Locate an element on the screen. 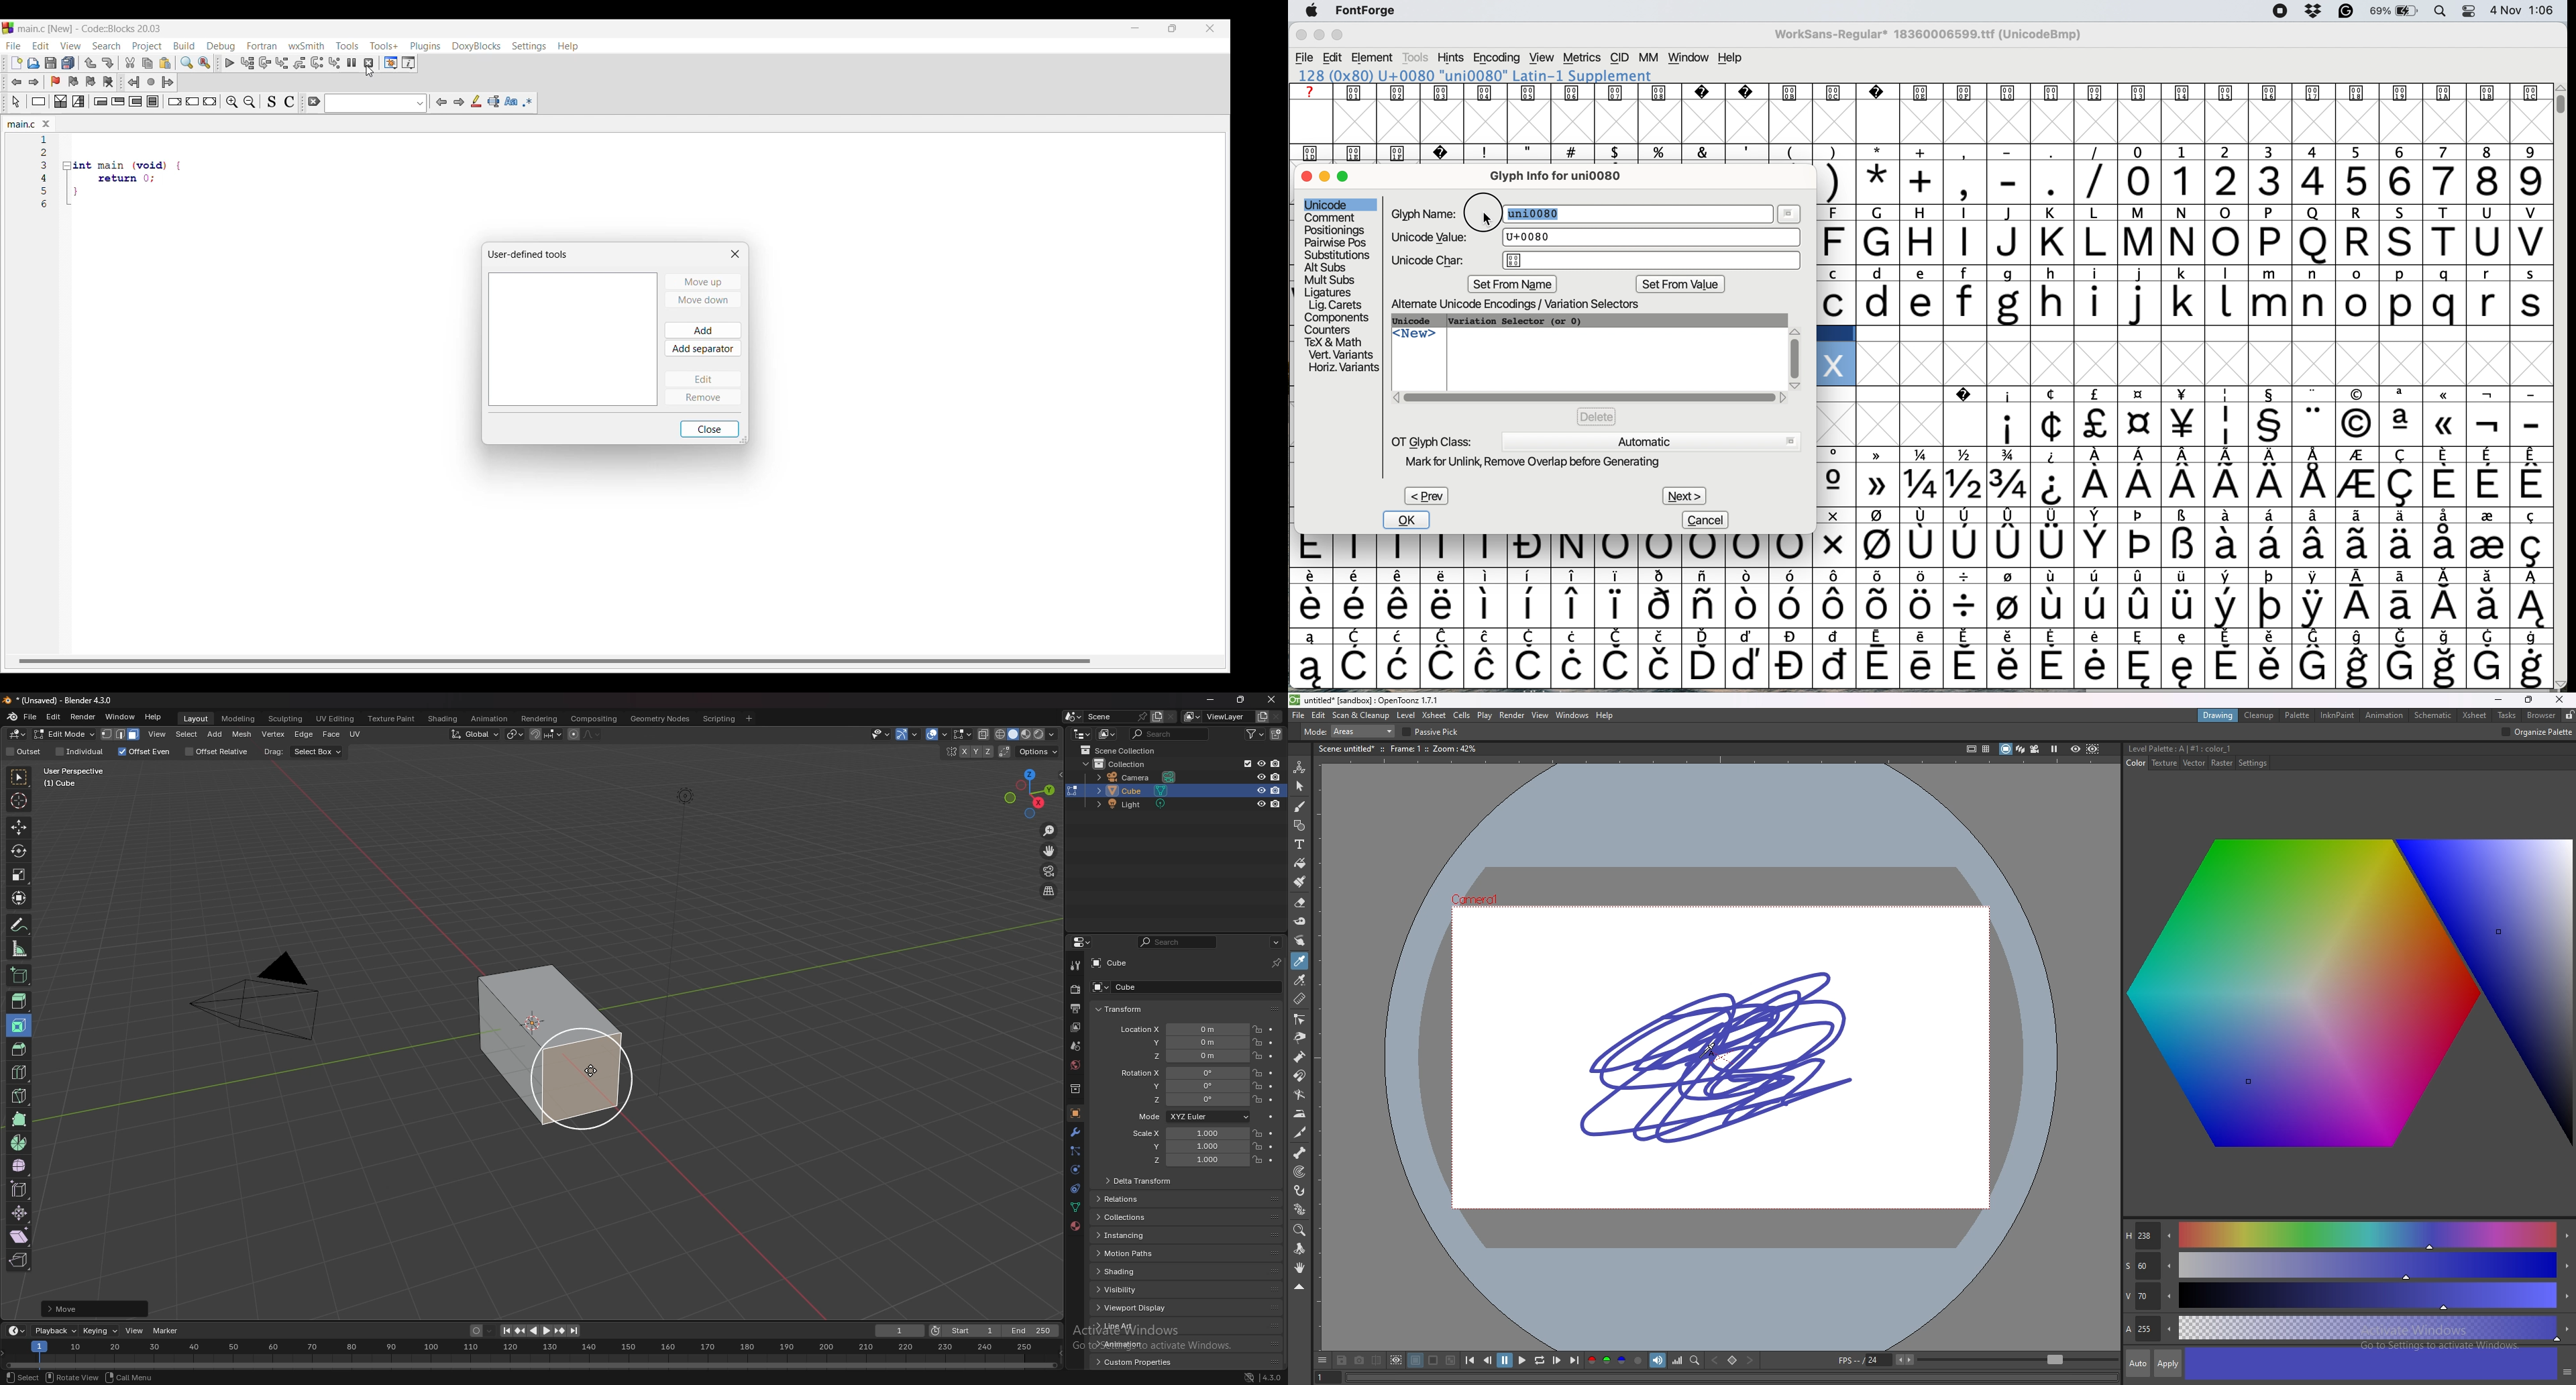  viewport shading is located at coordinates (1028, 734).